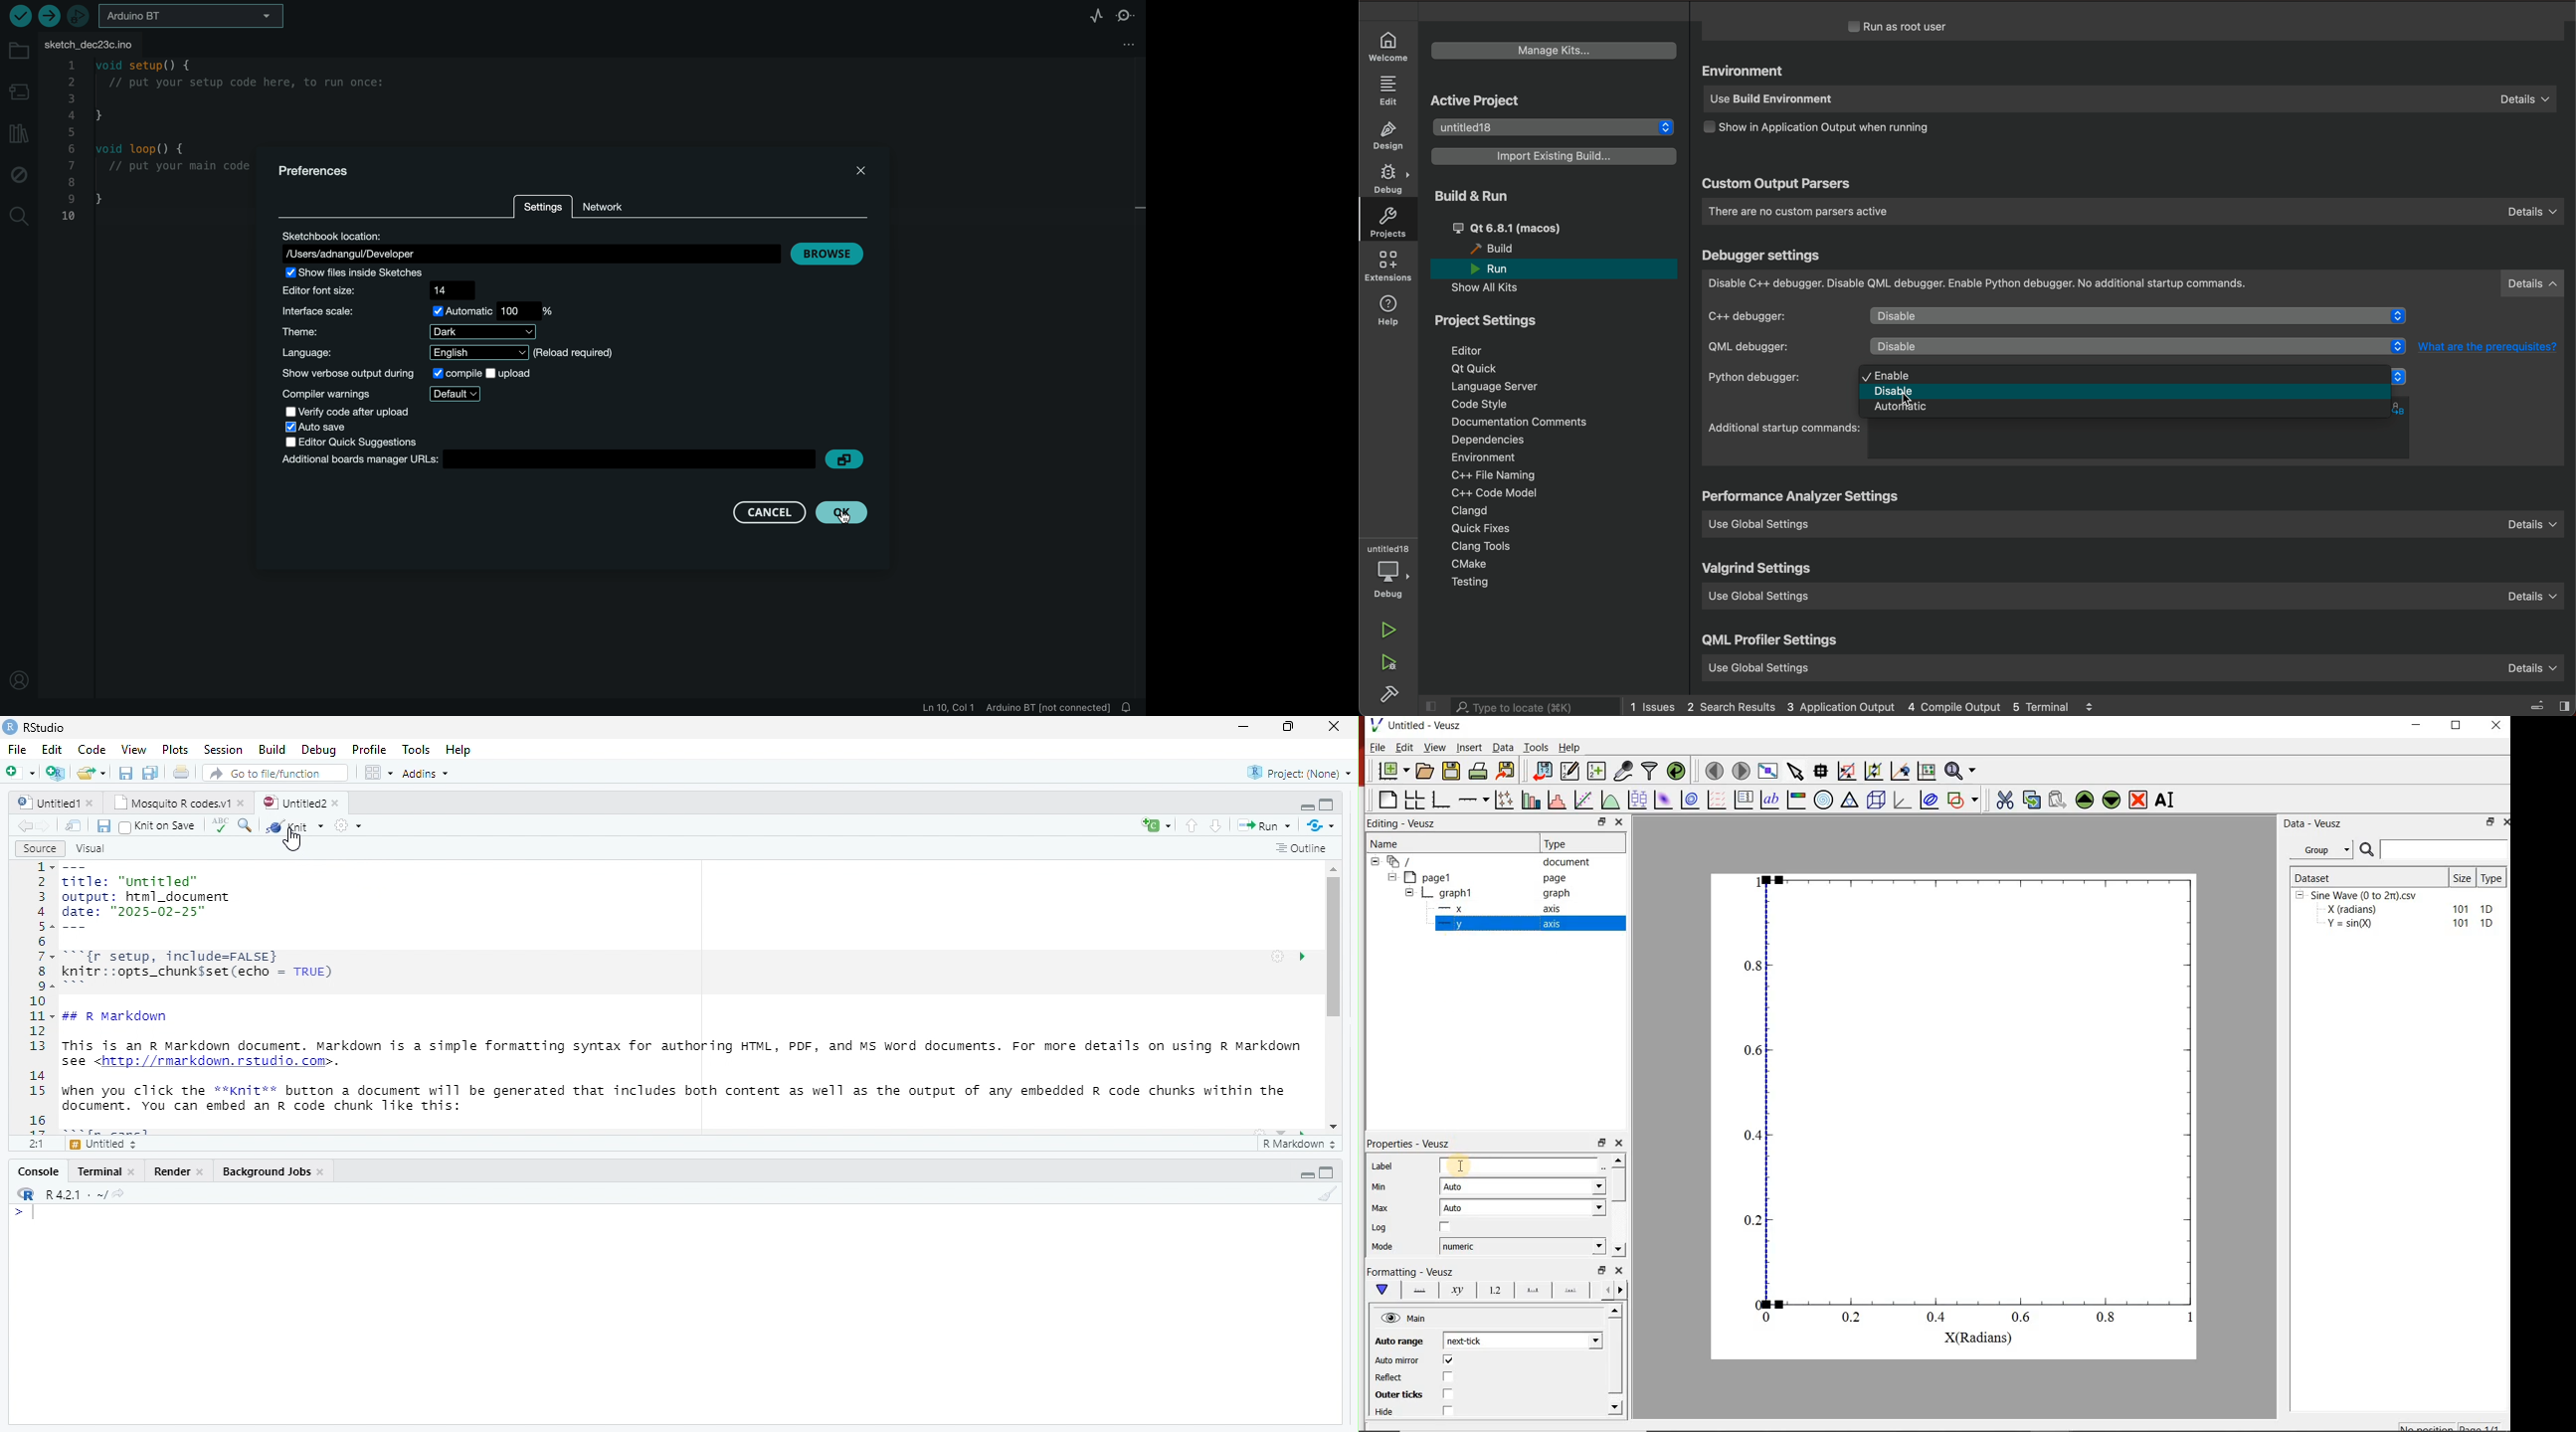  What do you see at coordinates (1625, 771) in the screenshot?
I see `capture remote data` at bounding box center [1625, 771].